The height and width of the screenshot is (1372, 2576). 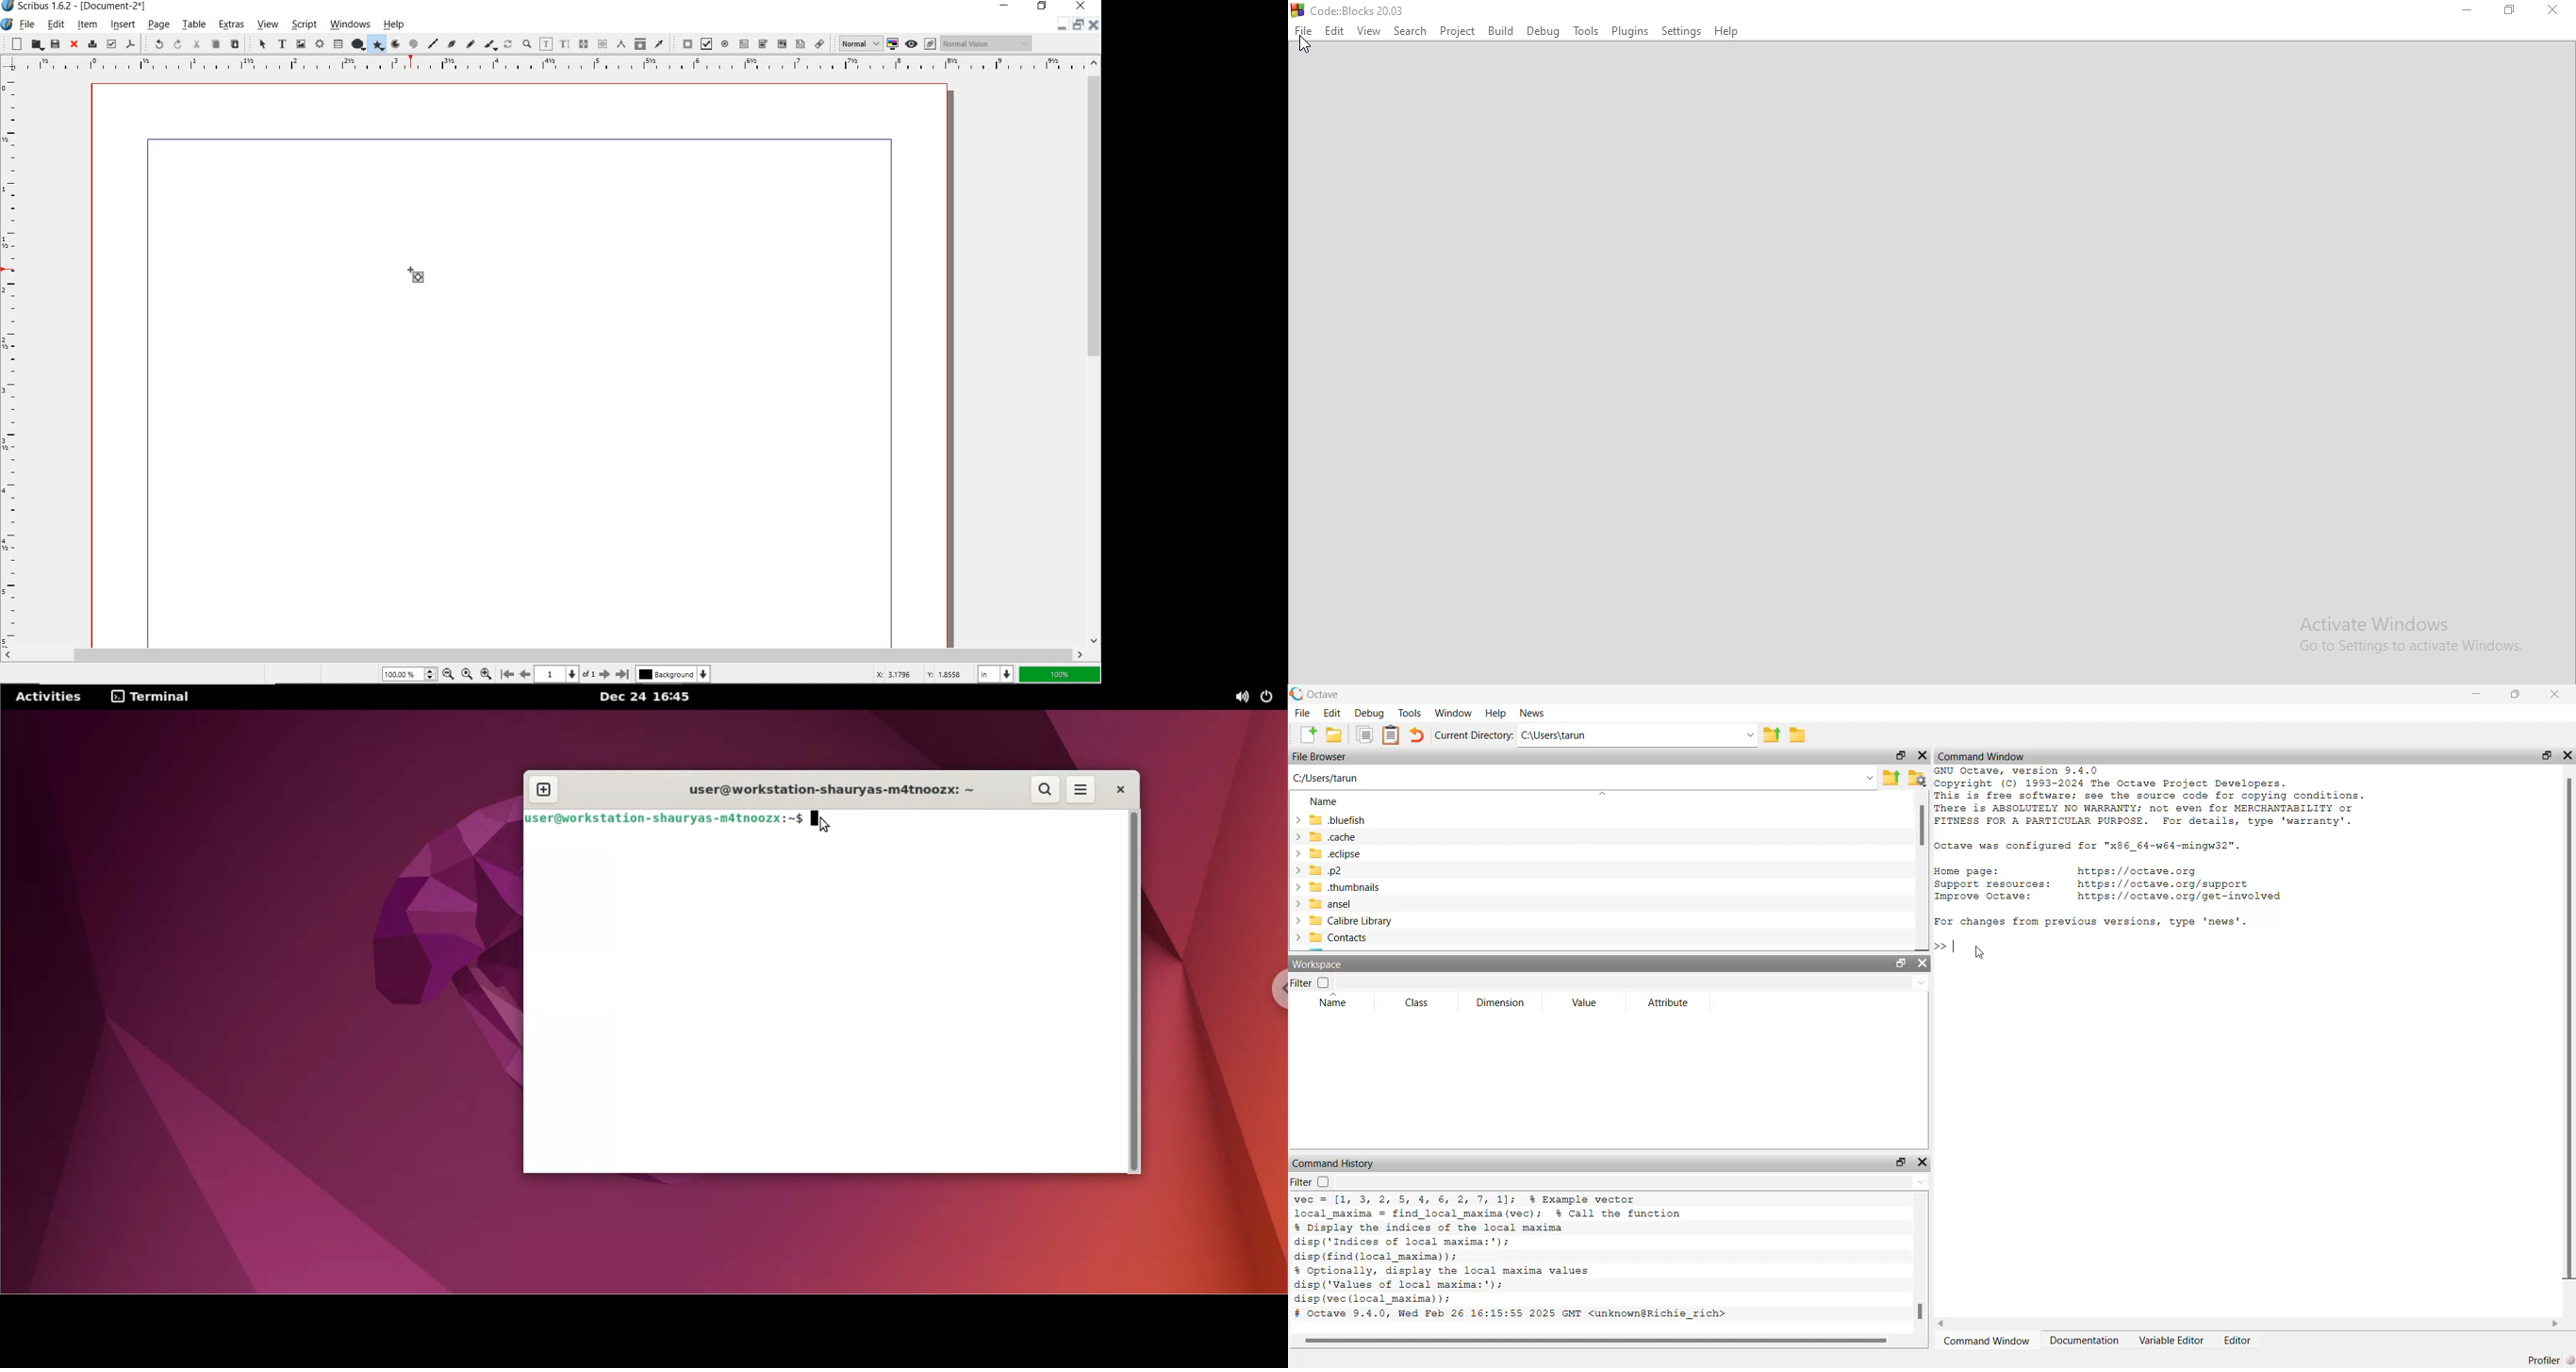 What do you see at coordinates (282, 45) in the screenshot?
I see `text frame` at bounding box center [282, 45].